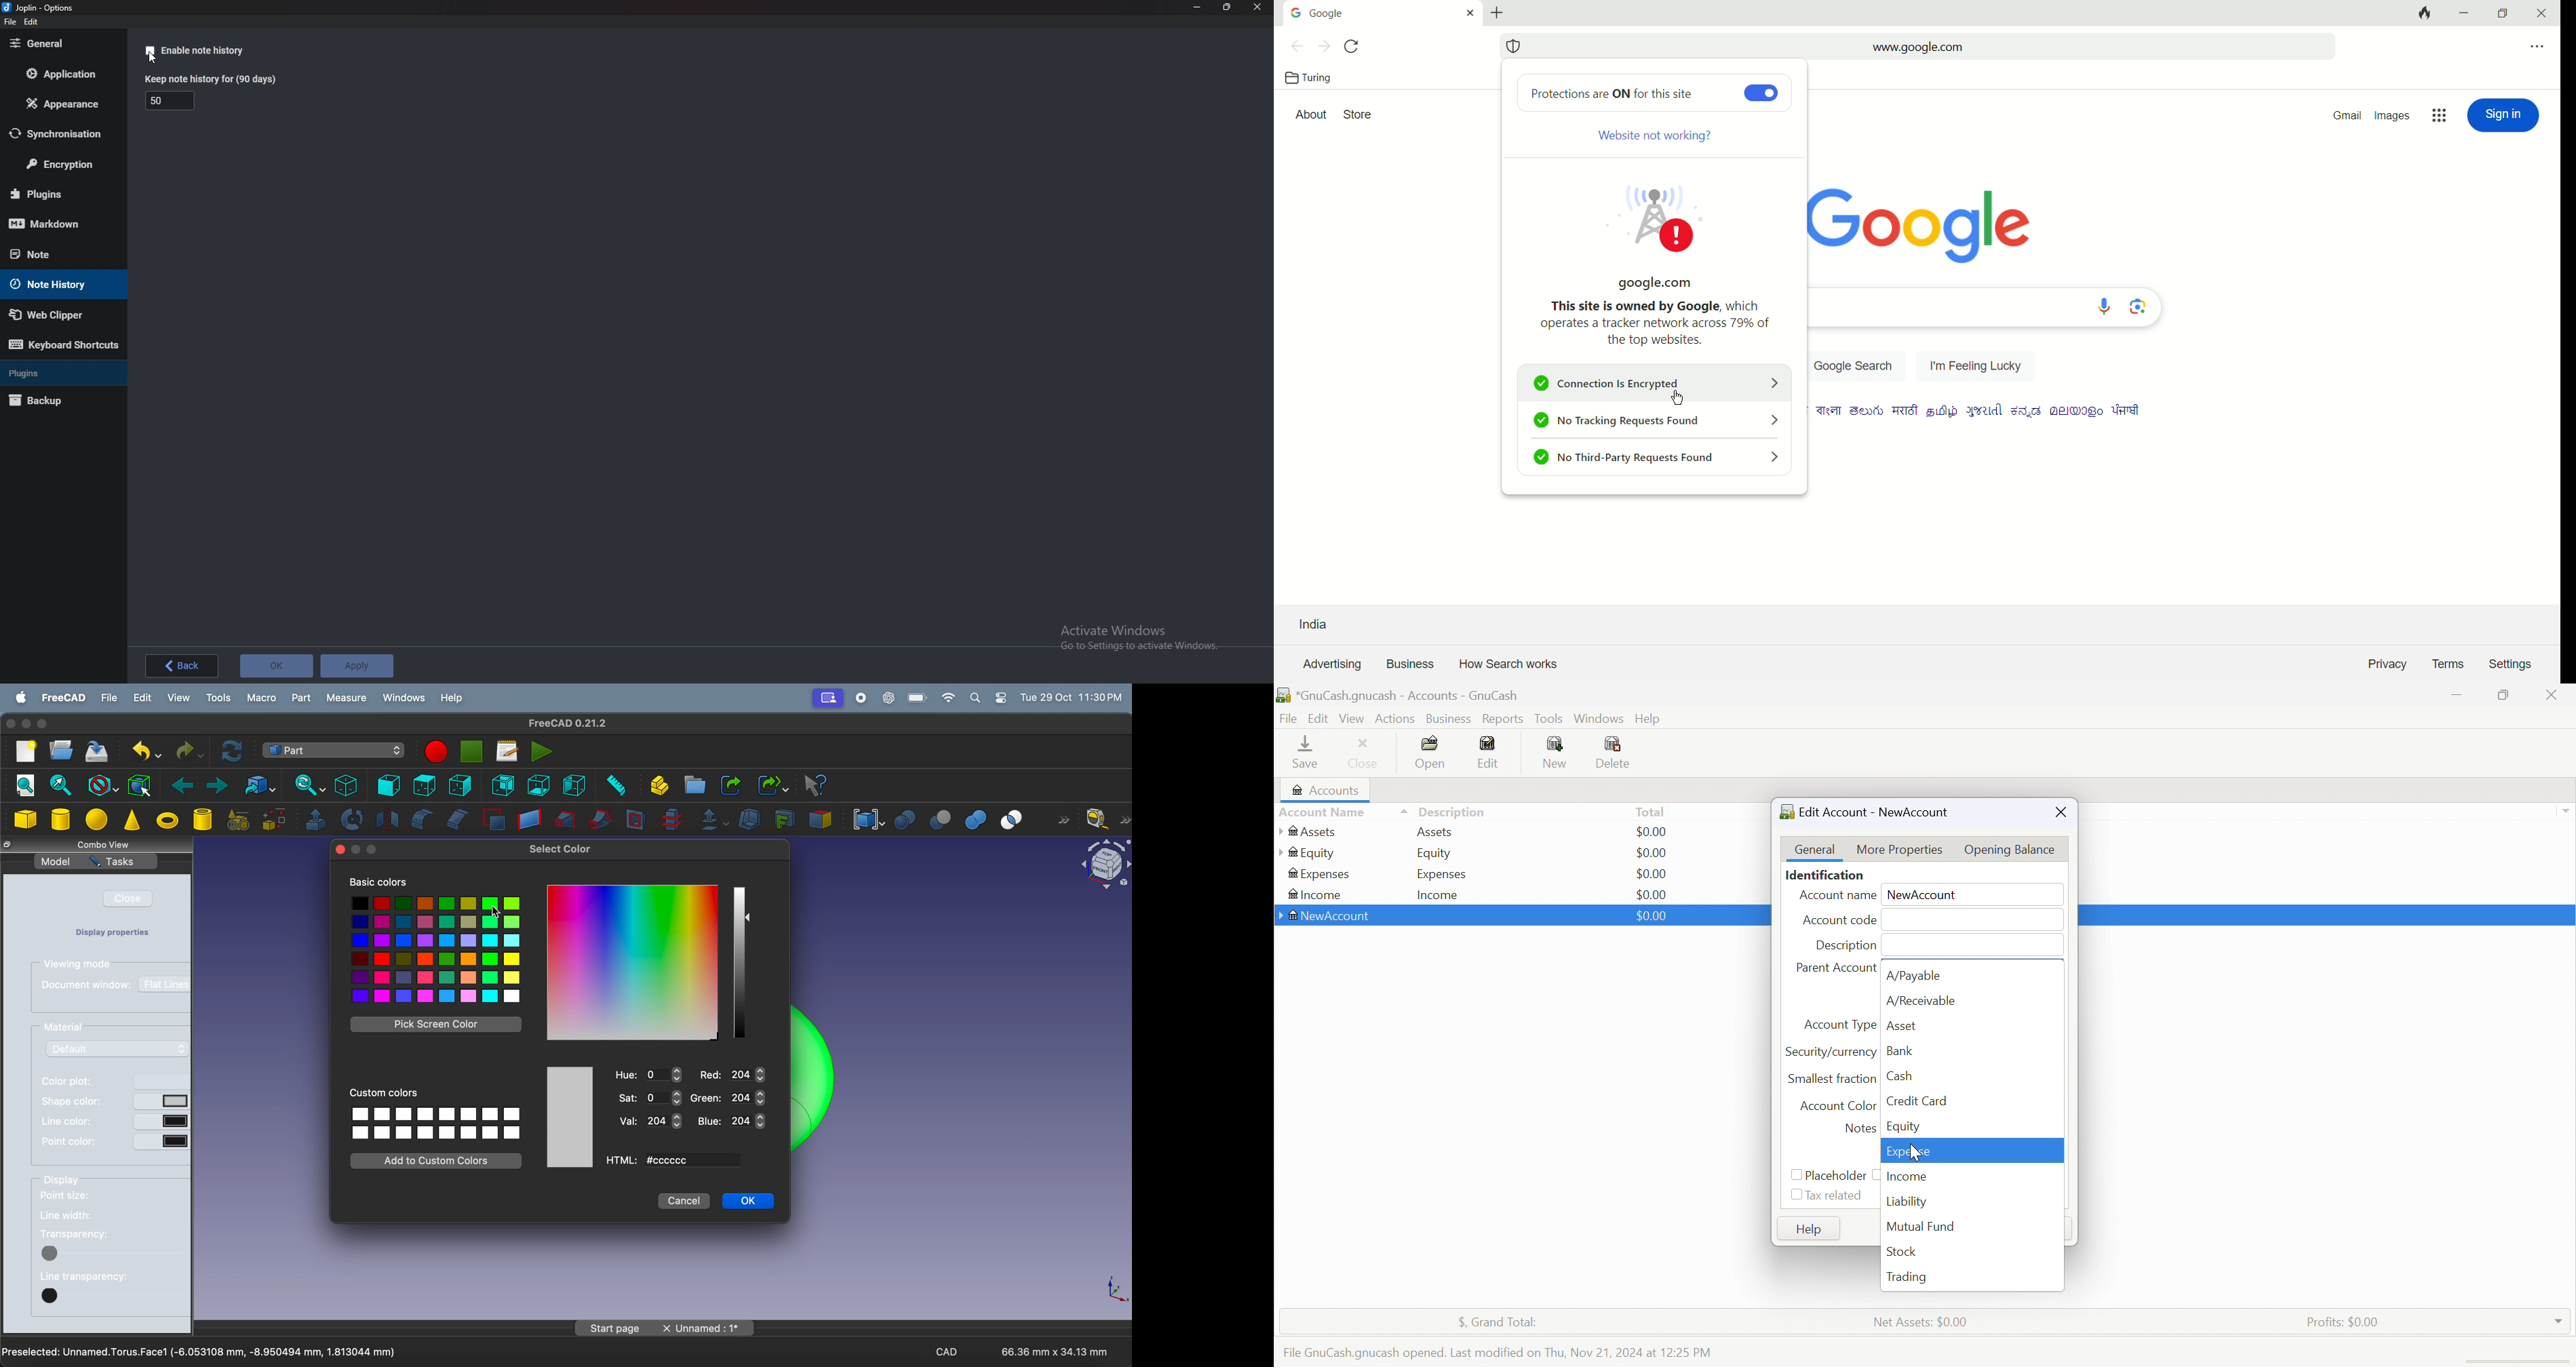 The image size is (2576, 1372). What do you see at coordinates (753, 917) in the screenshot?
I see `button` at bounding box center [753, 917].